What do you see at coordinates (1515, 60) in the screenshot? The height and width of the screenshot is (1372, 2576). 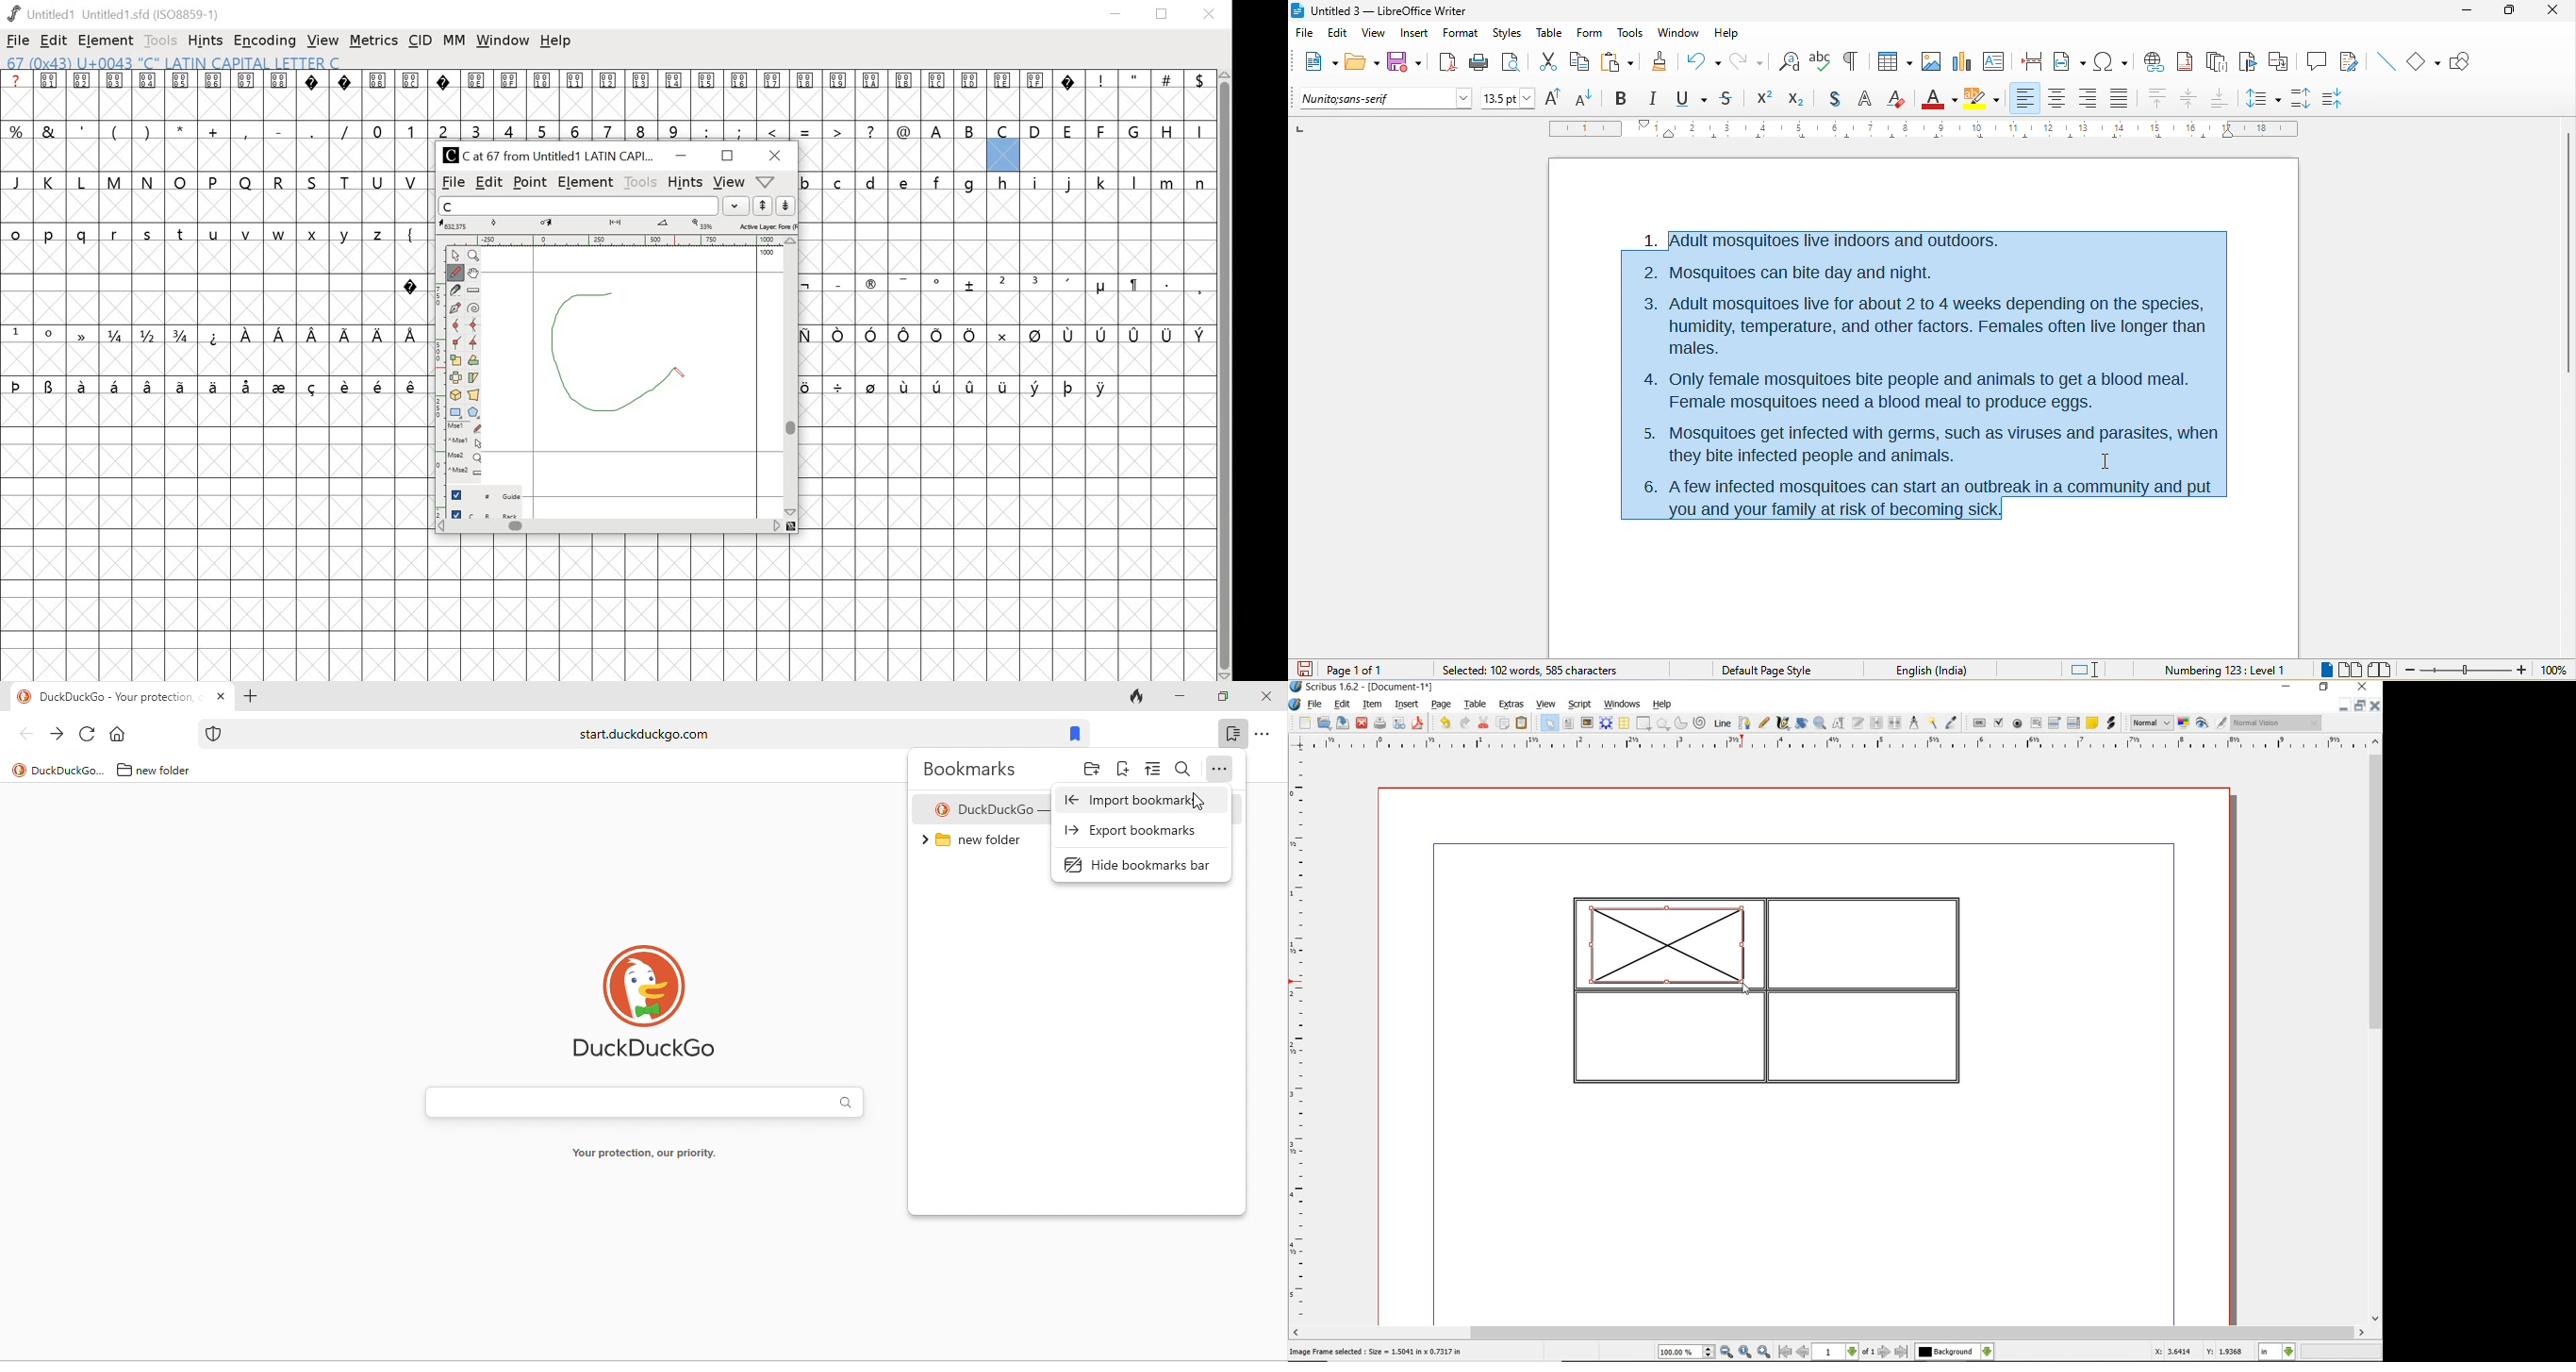 I see `print preview` at bounding box center [1515, 60].